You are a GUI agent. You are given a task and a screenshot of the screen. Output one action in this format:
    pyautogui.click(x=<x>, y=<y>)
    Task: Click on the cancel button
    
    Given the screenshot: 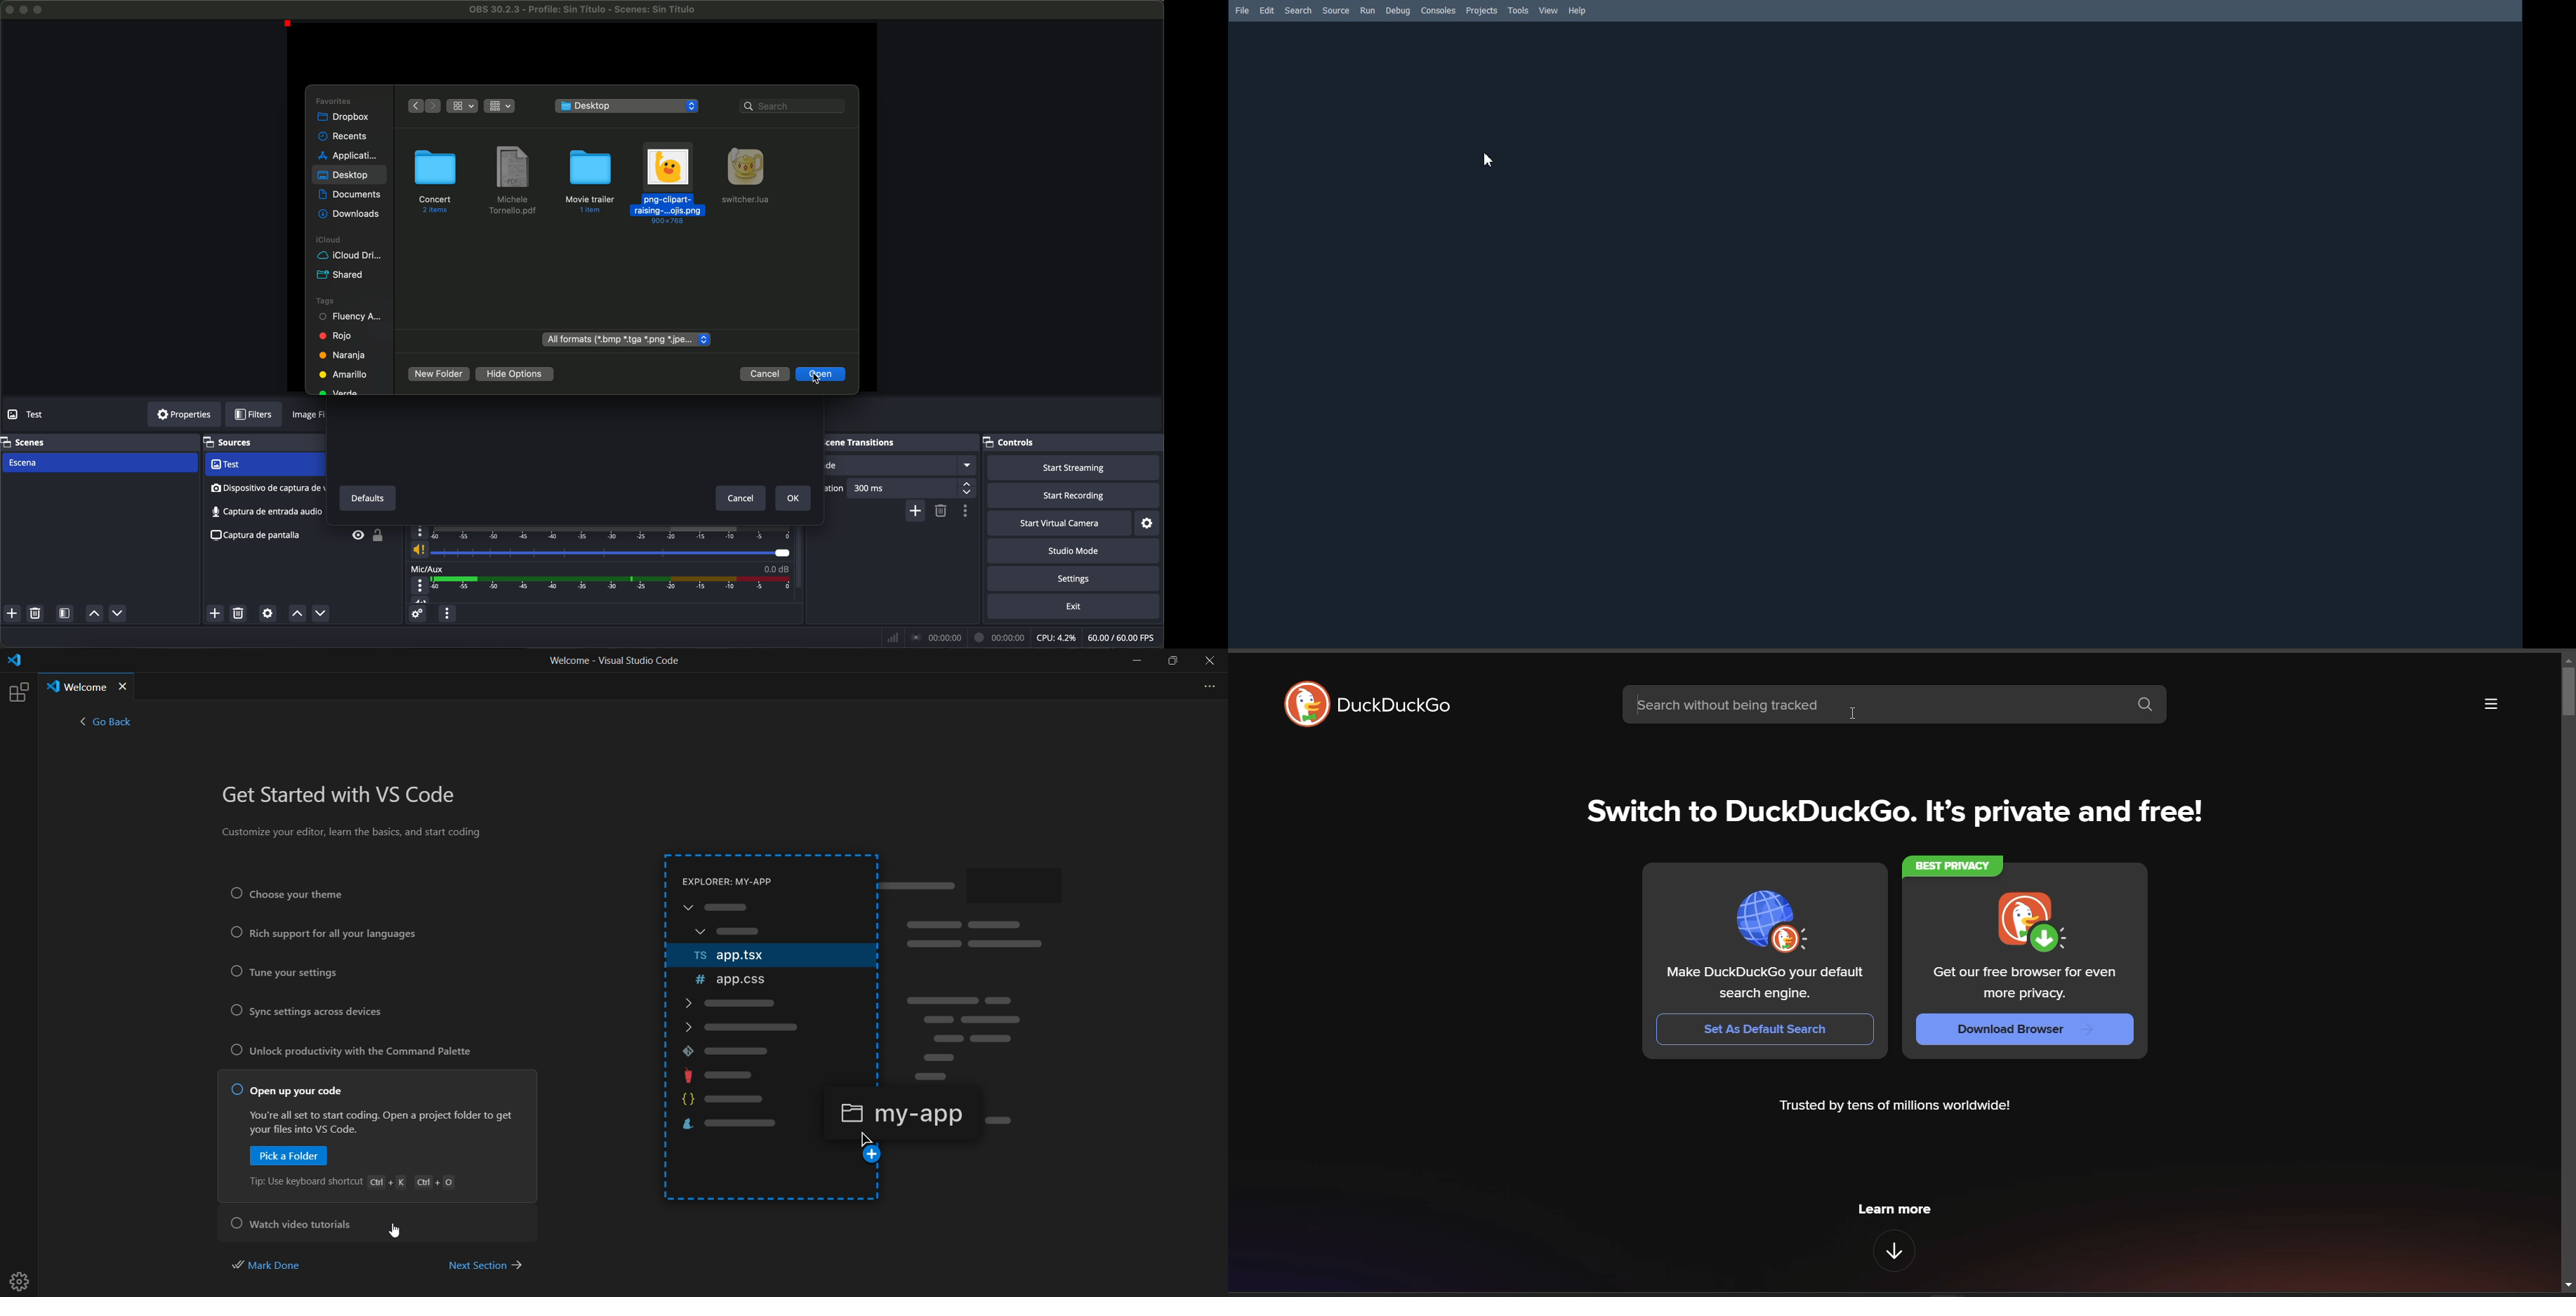 What is the action you would take?
    pyautogui.click(x=766, y=374)
    